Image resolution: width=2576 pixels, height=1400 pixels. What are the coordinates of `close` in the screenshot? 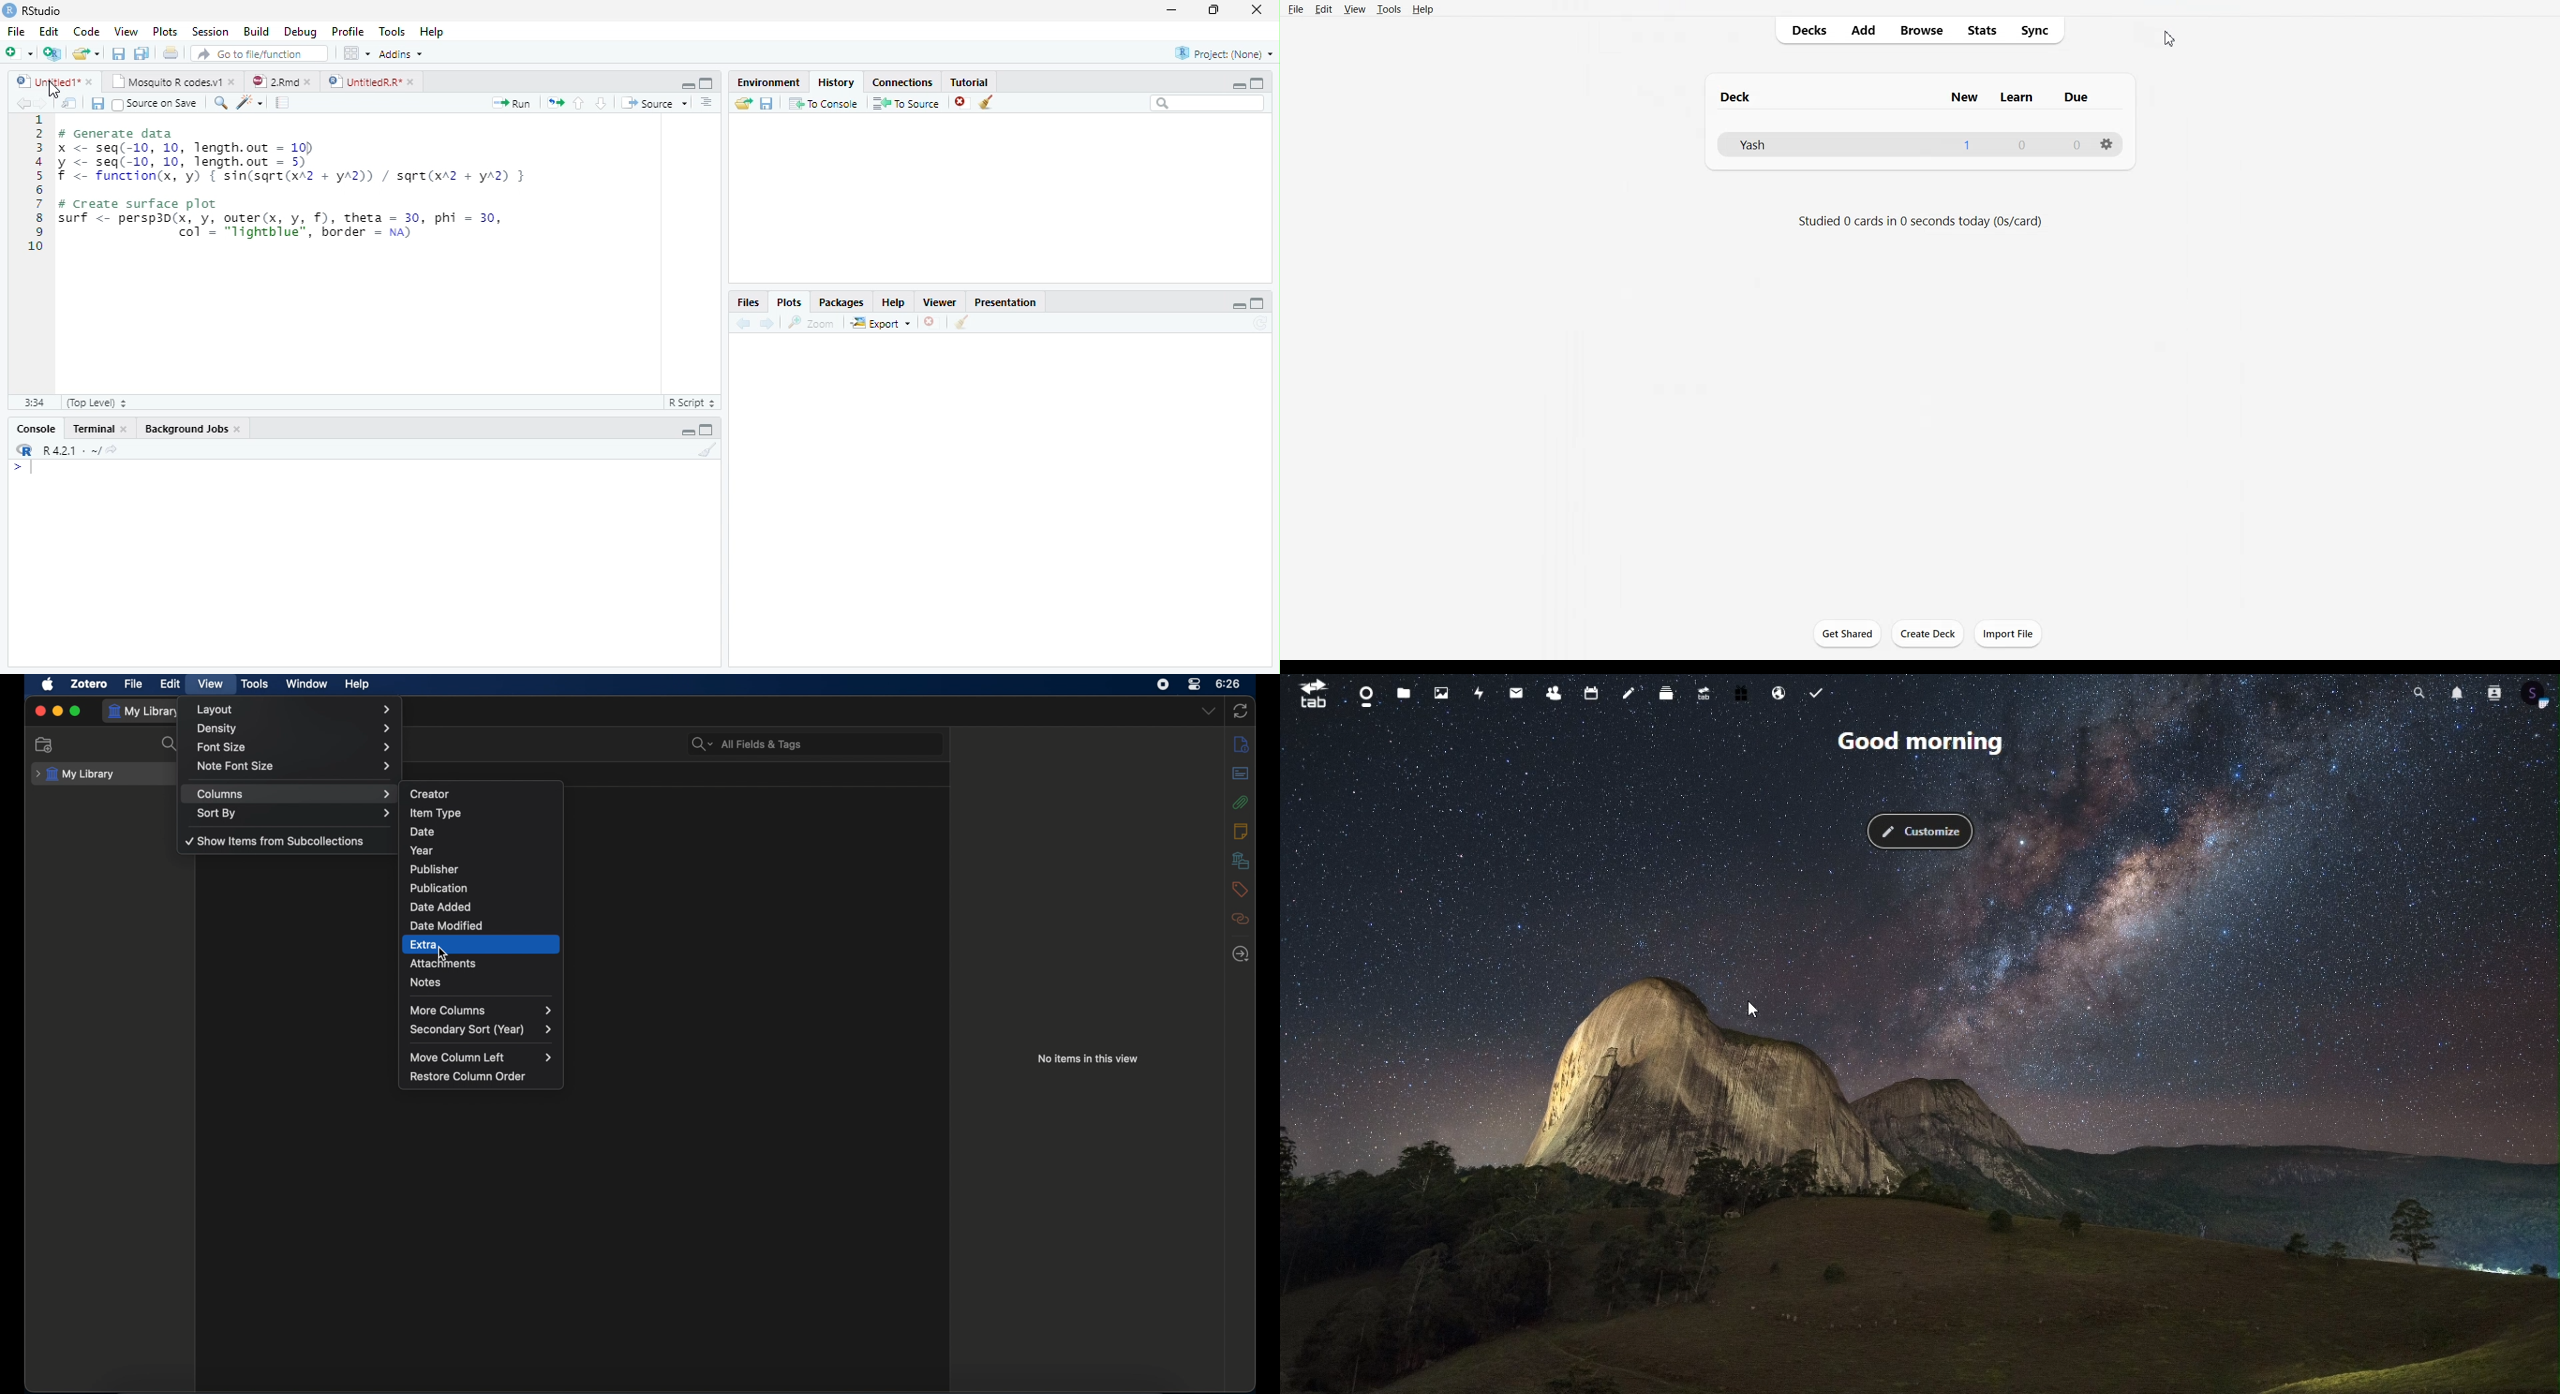 It's located at (1257, 9).